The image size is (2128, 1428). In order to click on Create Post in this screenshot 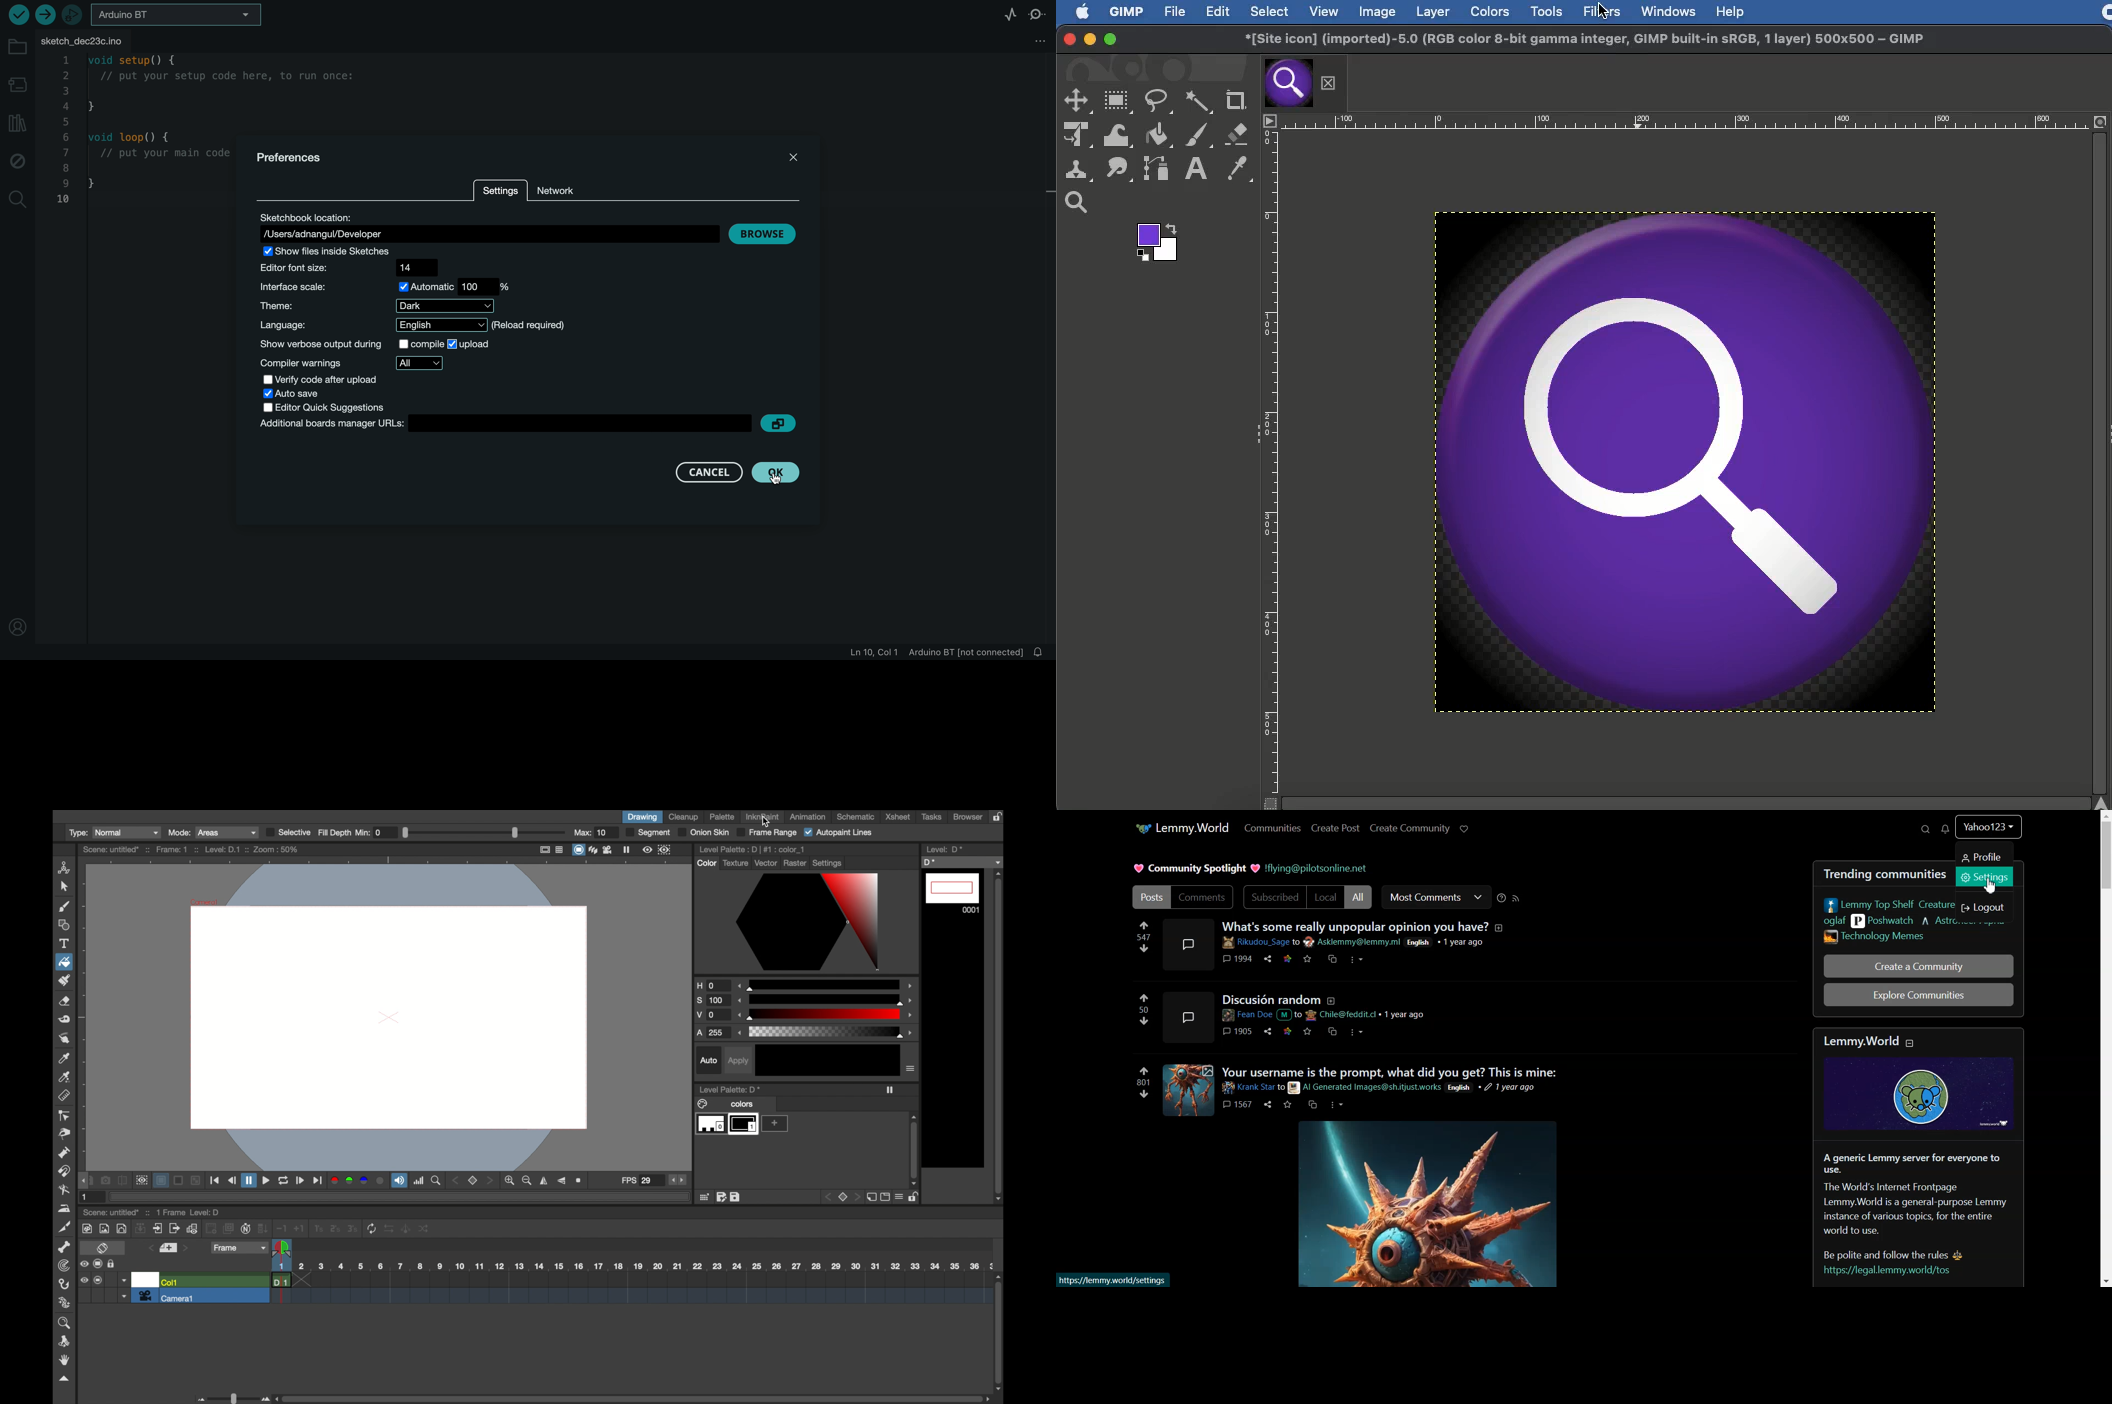, I will do `click(1410, 828)`.